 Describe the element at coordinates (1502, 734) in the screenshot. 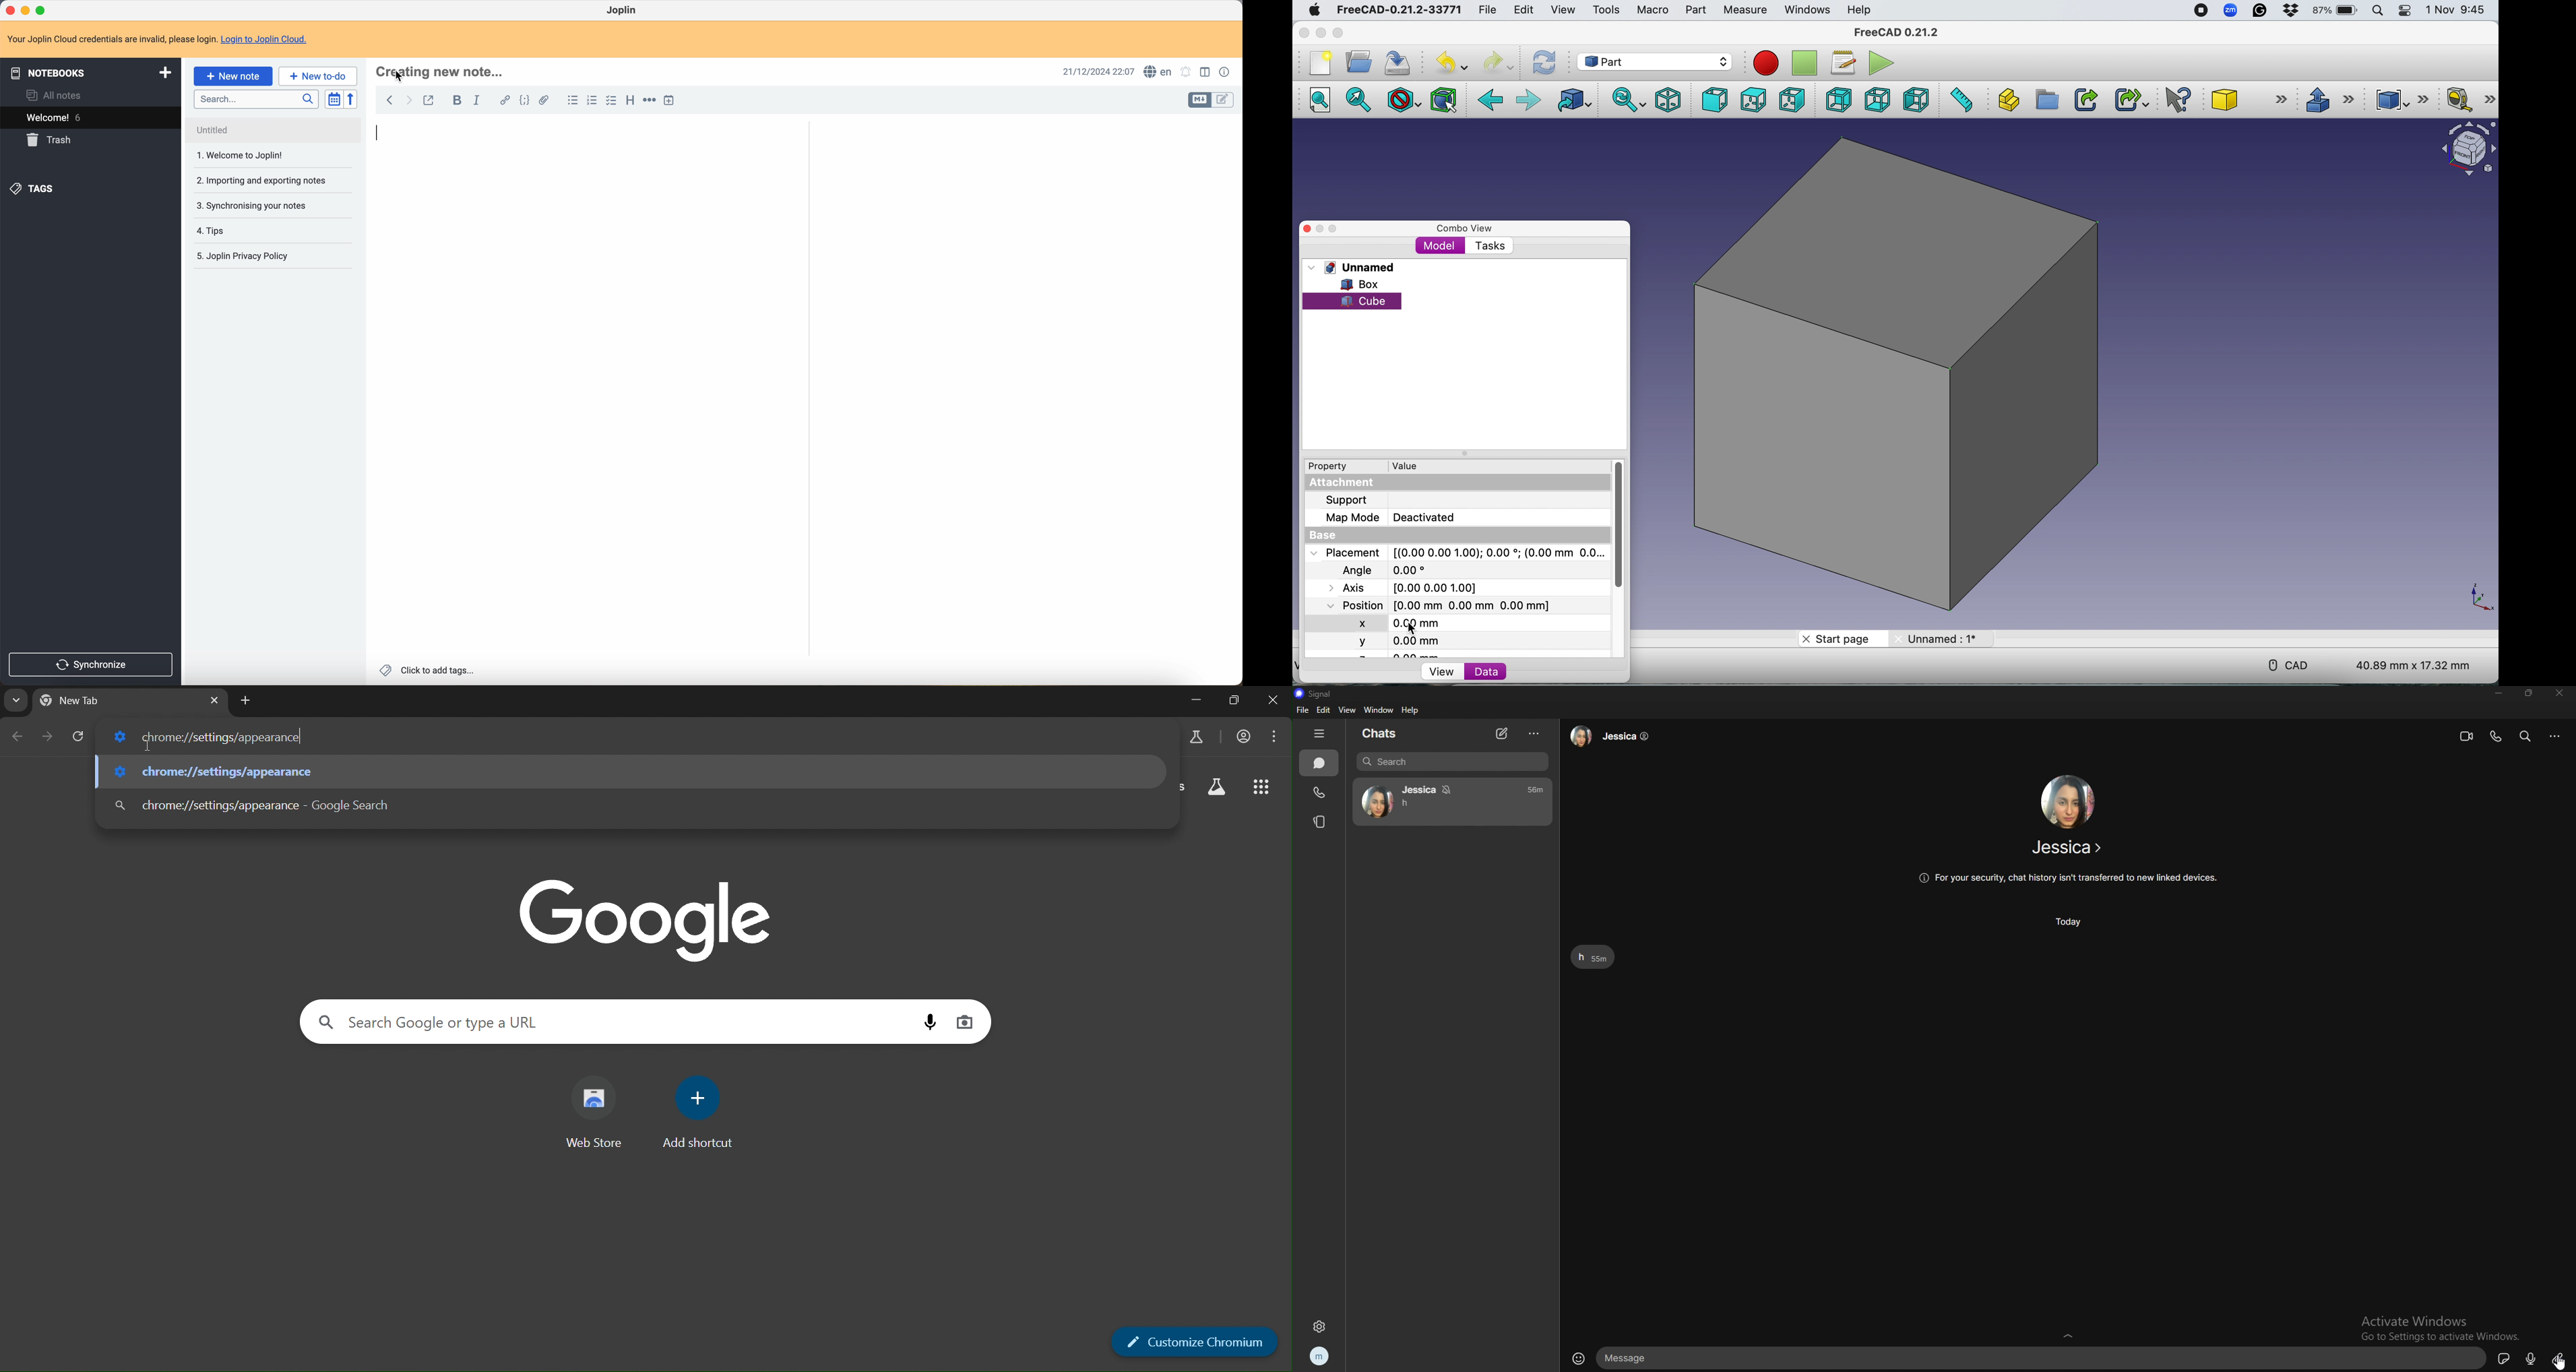

I see `new chat` at that location.